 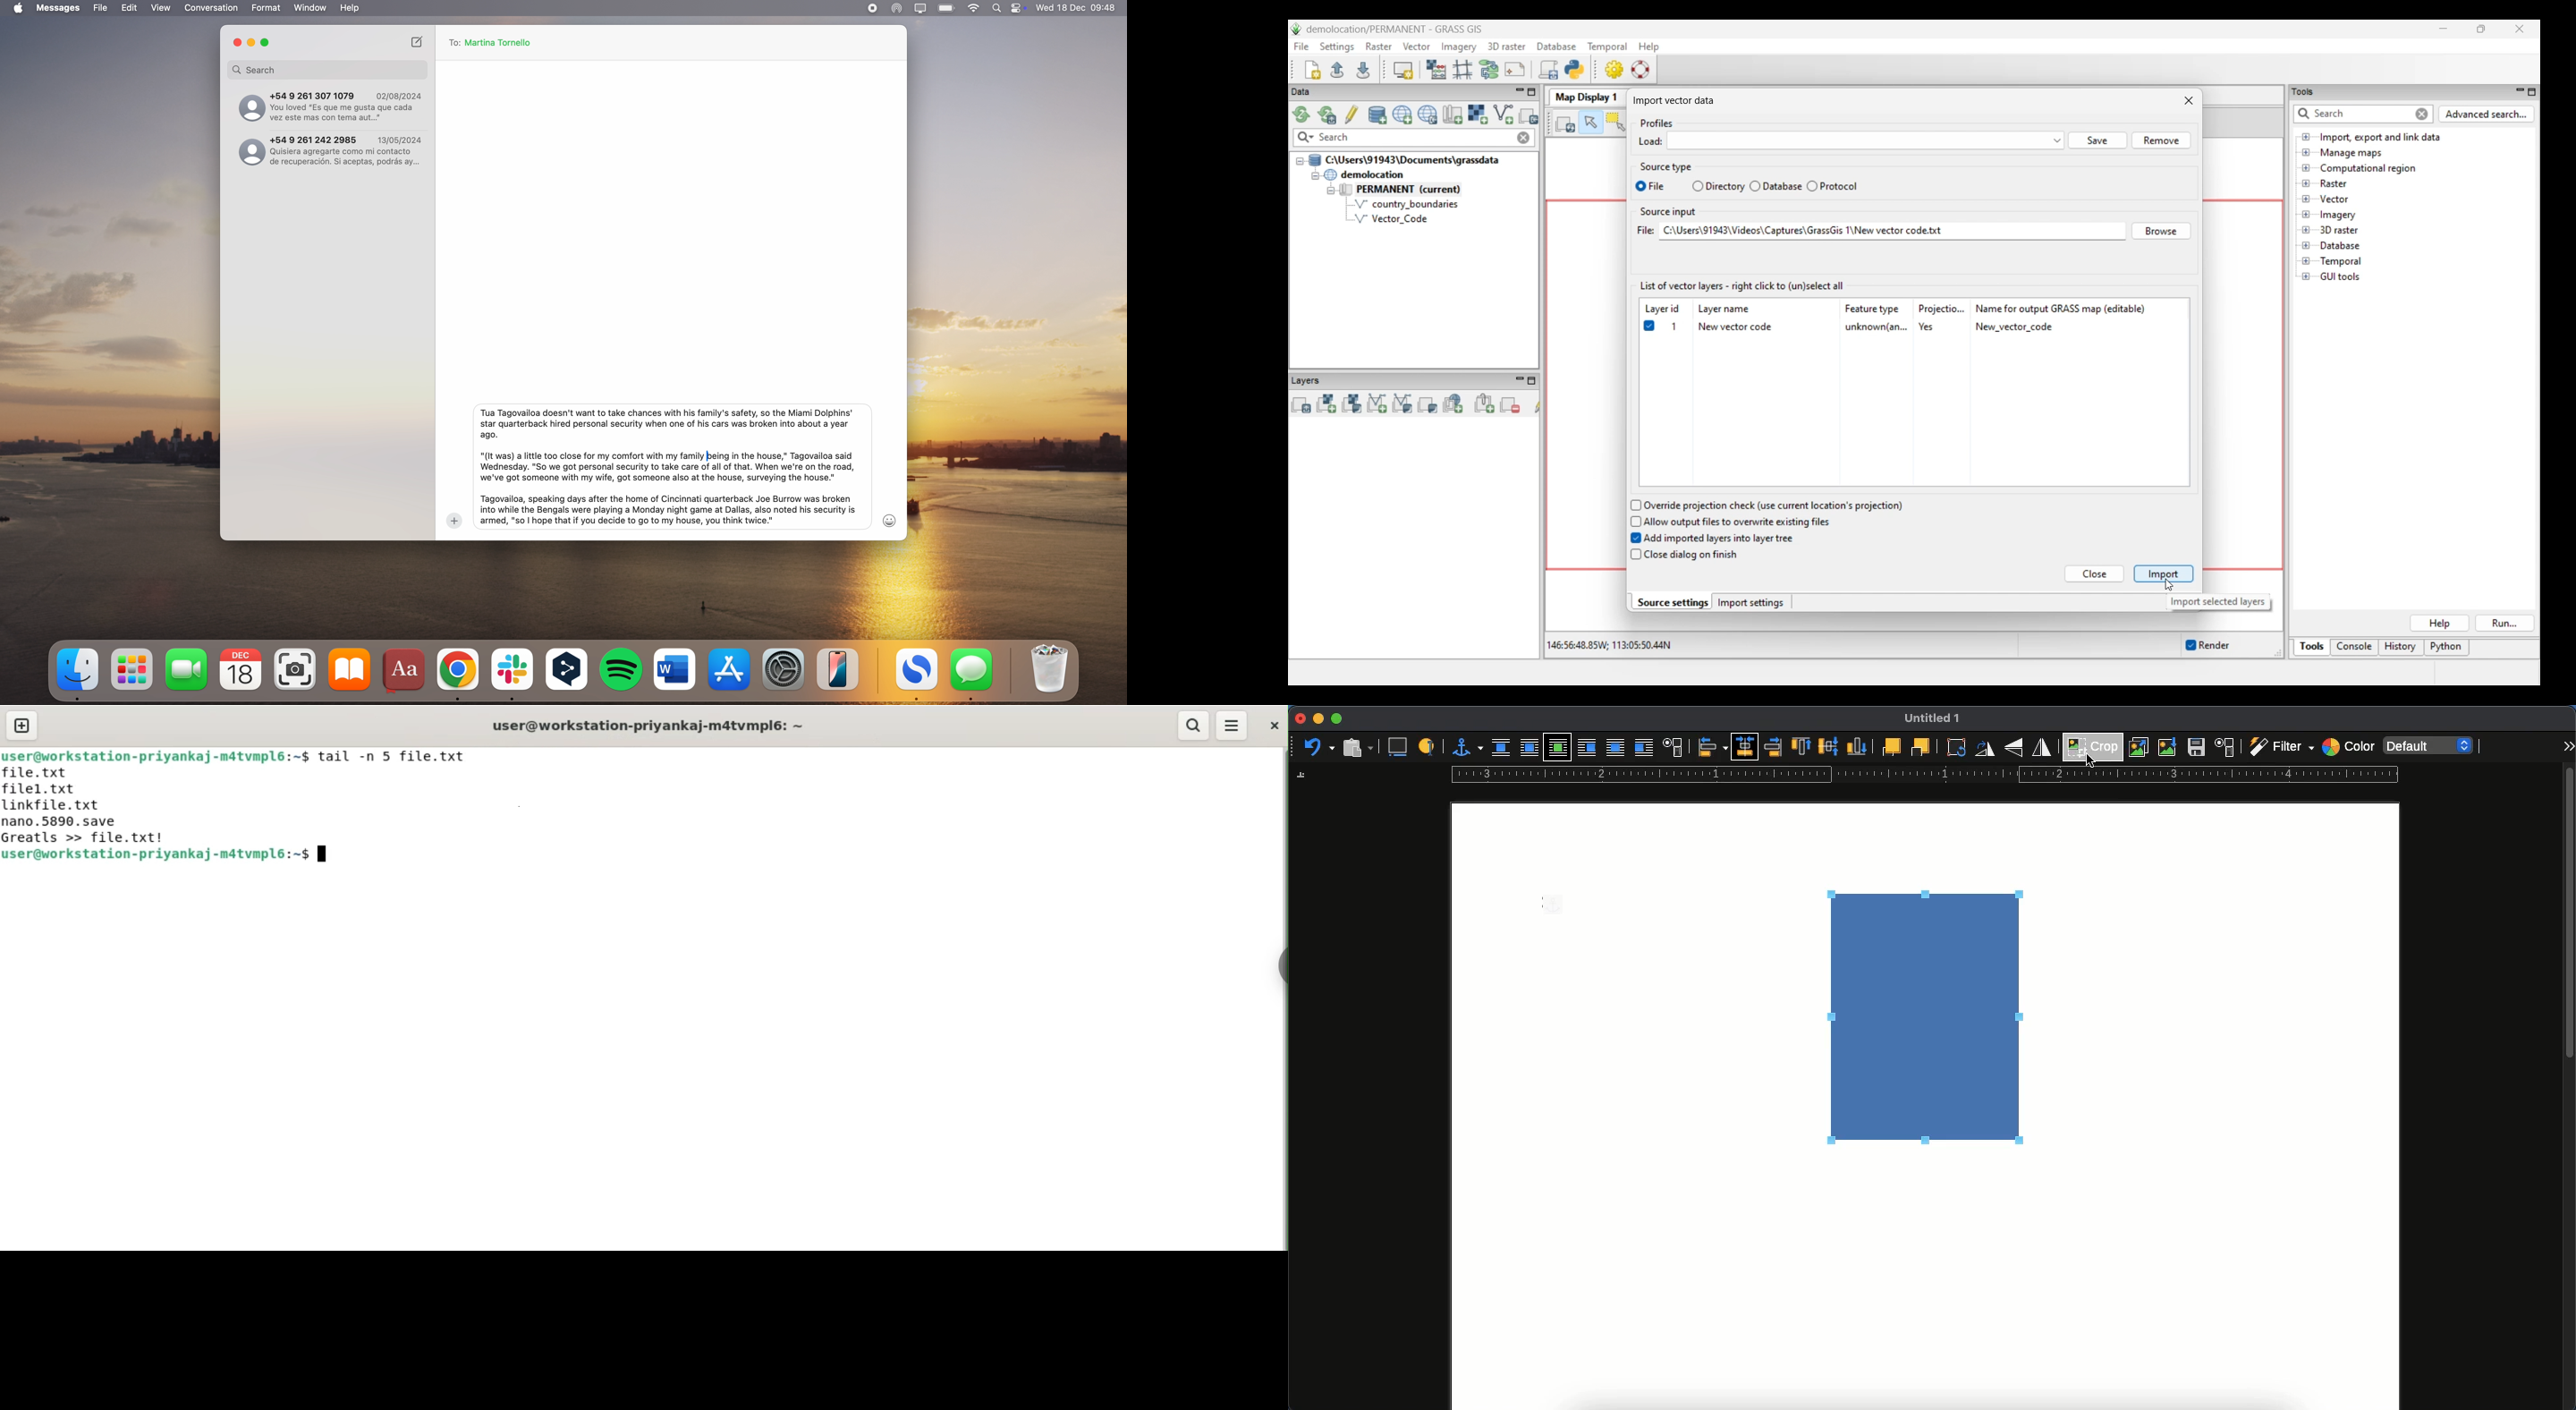 What do you see at coordinates (459, 672) in the screenshot?
I see `Google Chrome` at bounding box center [459, 672].